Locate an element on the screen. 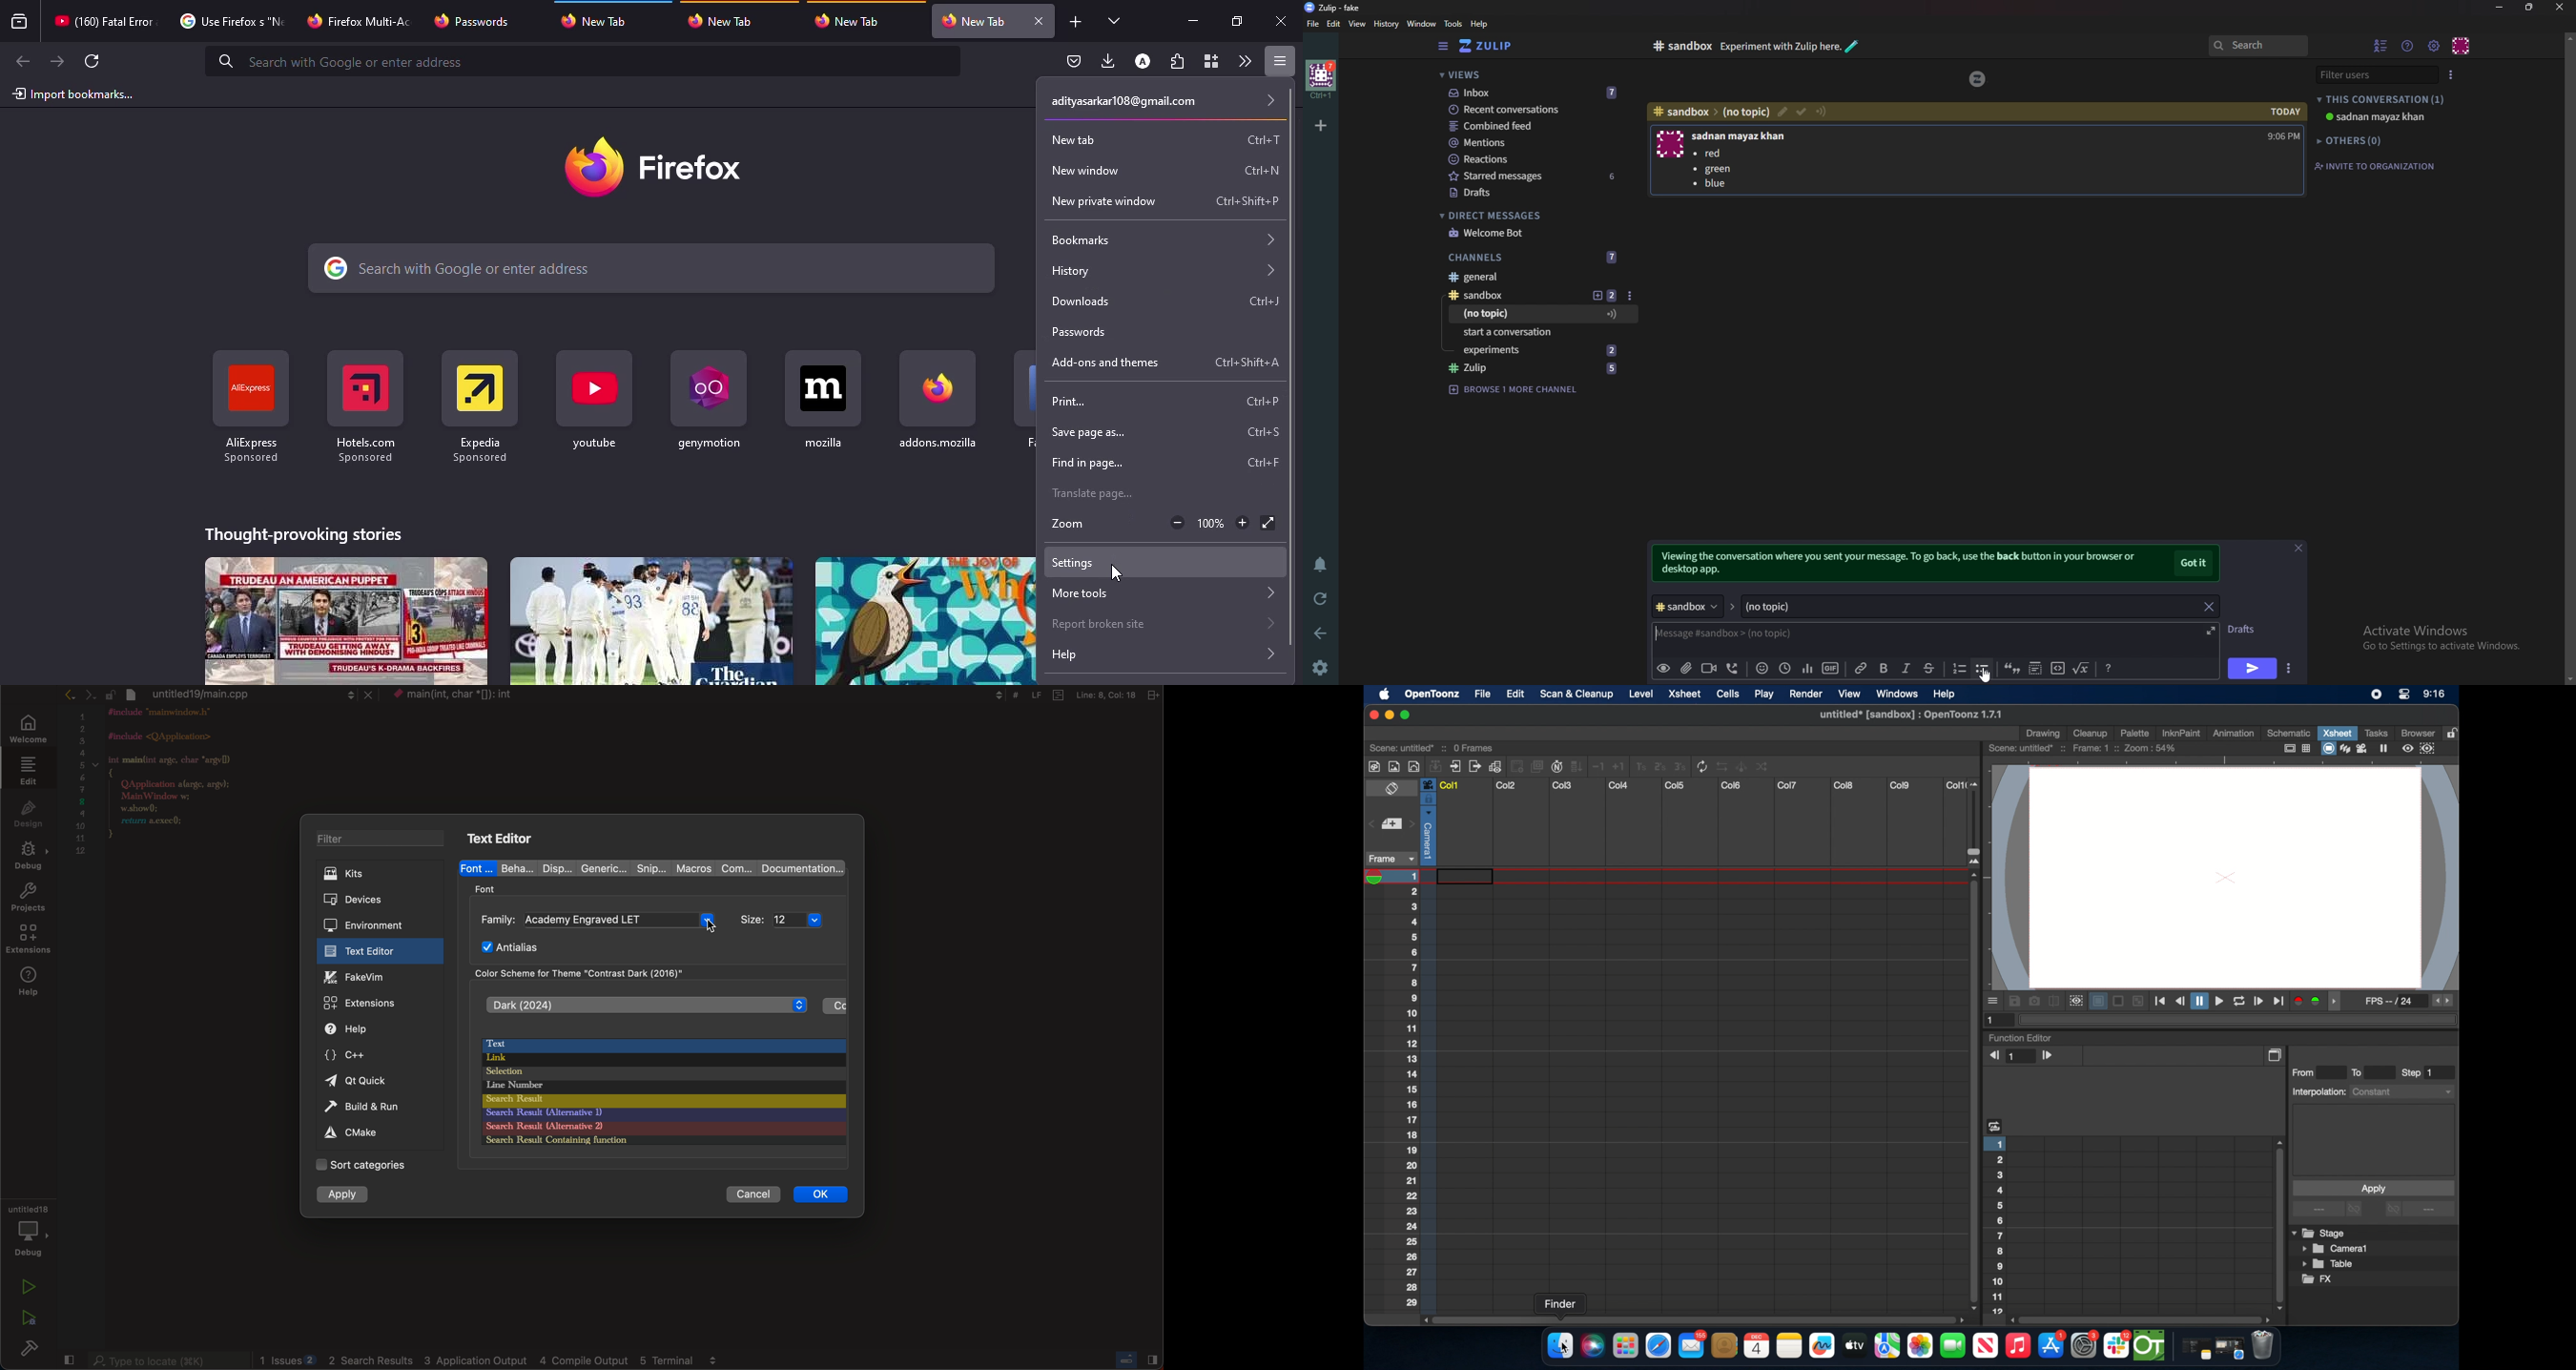 The width and height of the screenshot is (2576, 1372). context is located at coordinates (465, 696).